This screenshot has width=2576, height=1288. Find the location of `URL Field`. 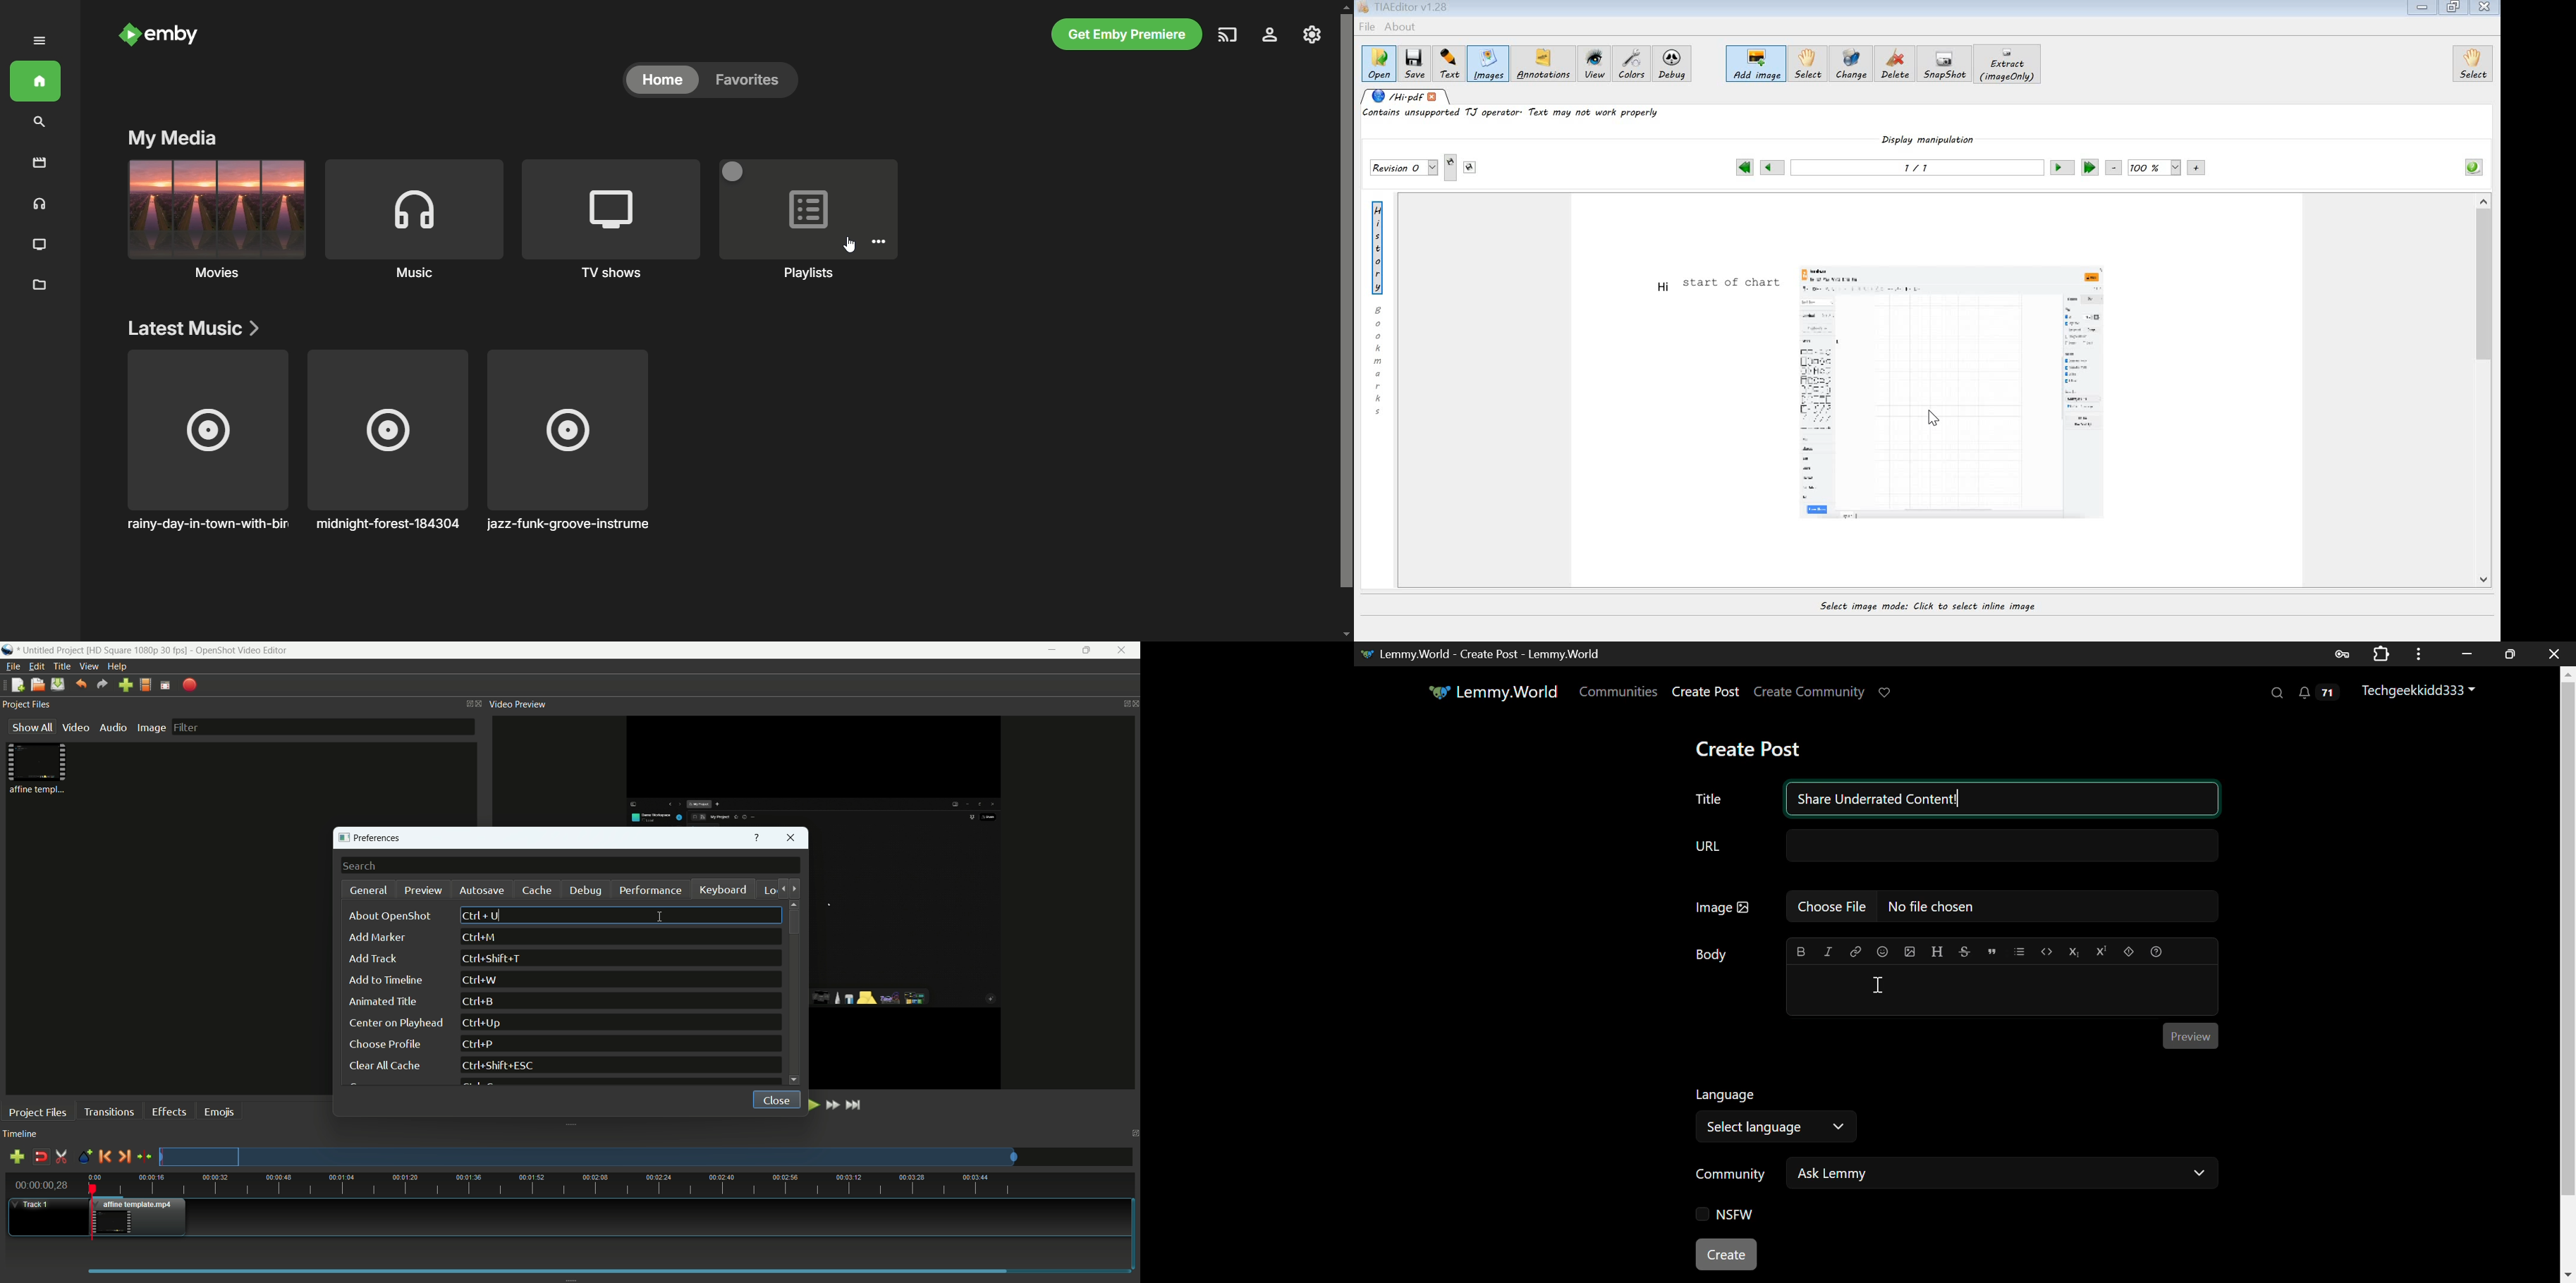

URL Field is located at coordinates (1952, 848).